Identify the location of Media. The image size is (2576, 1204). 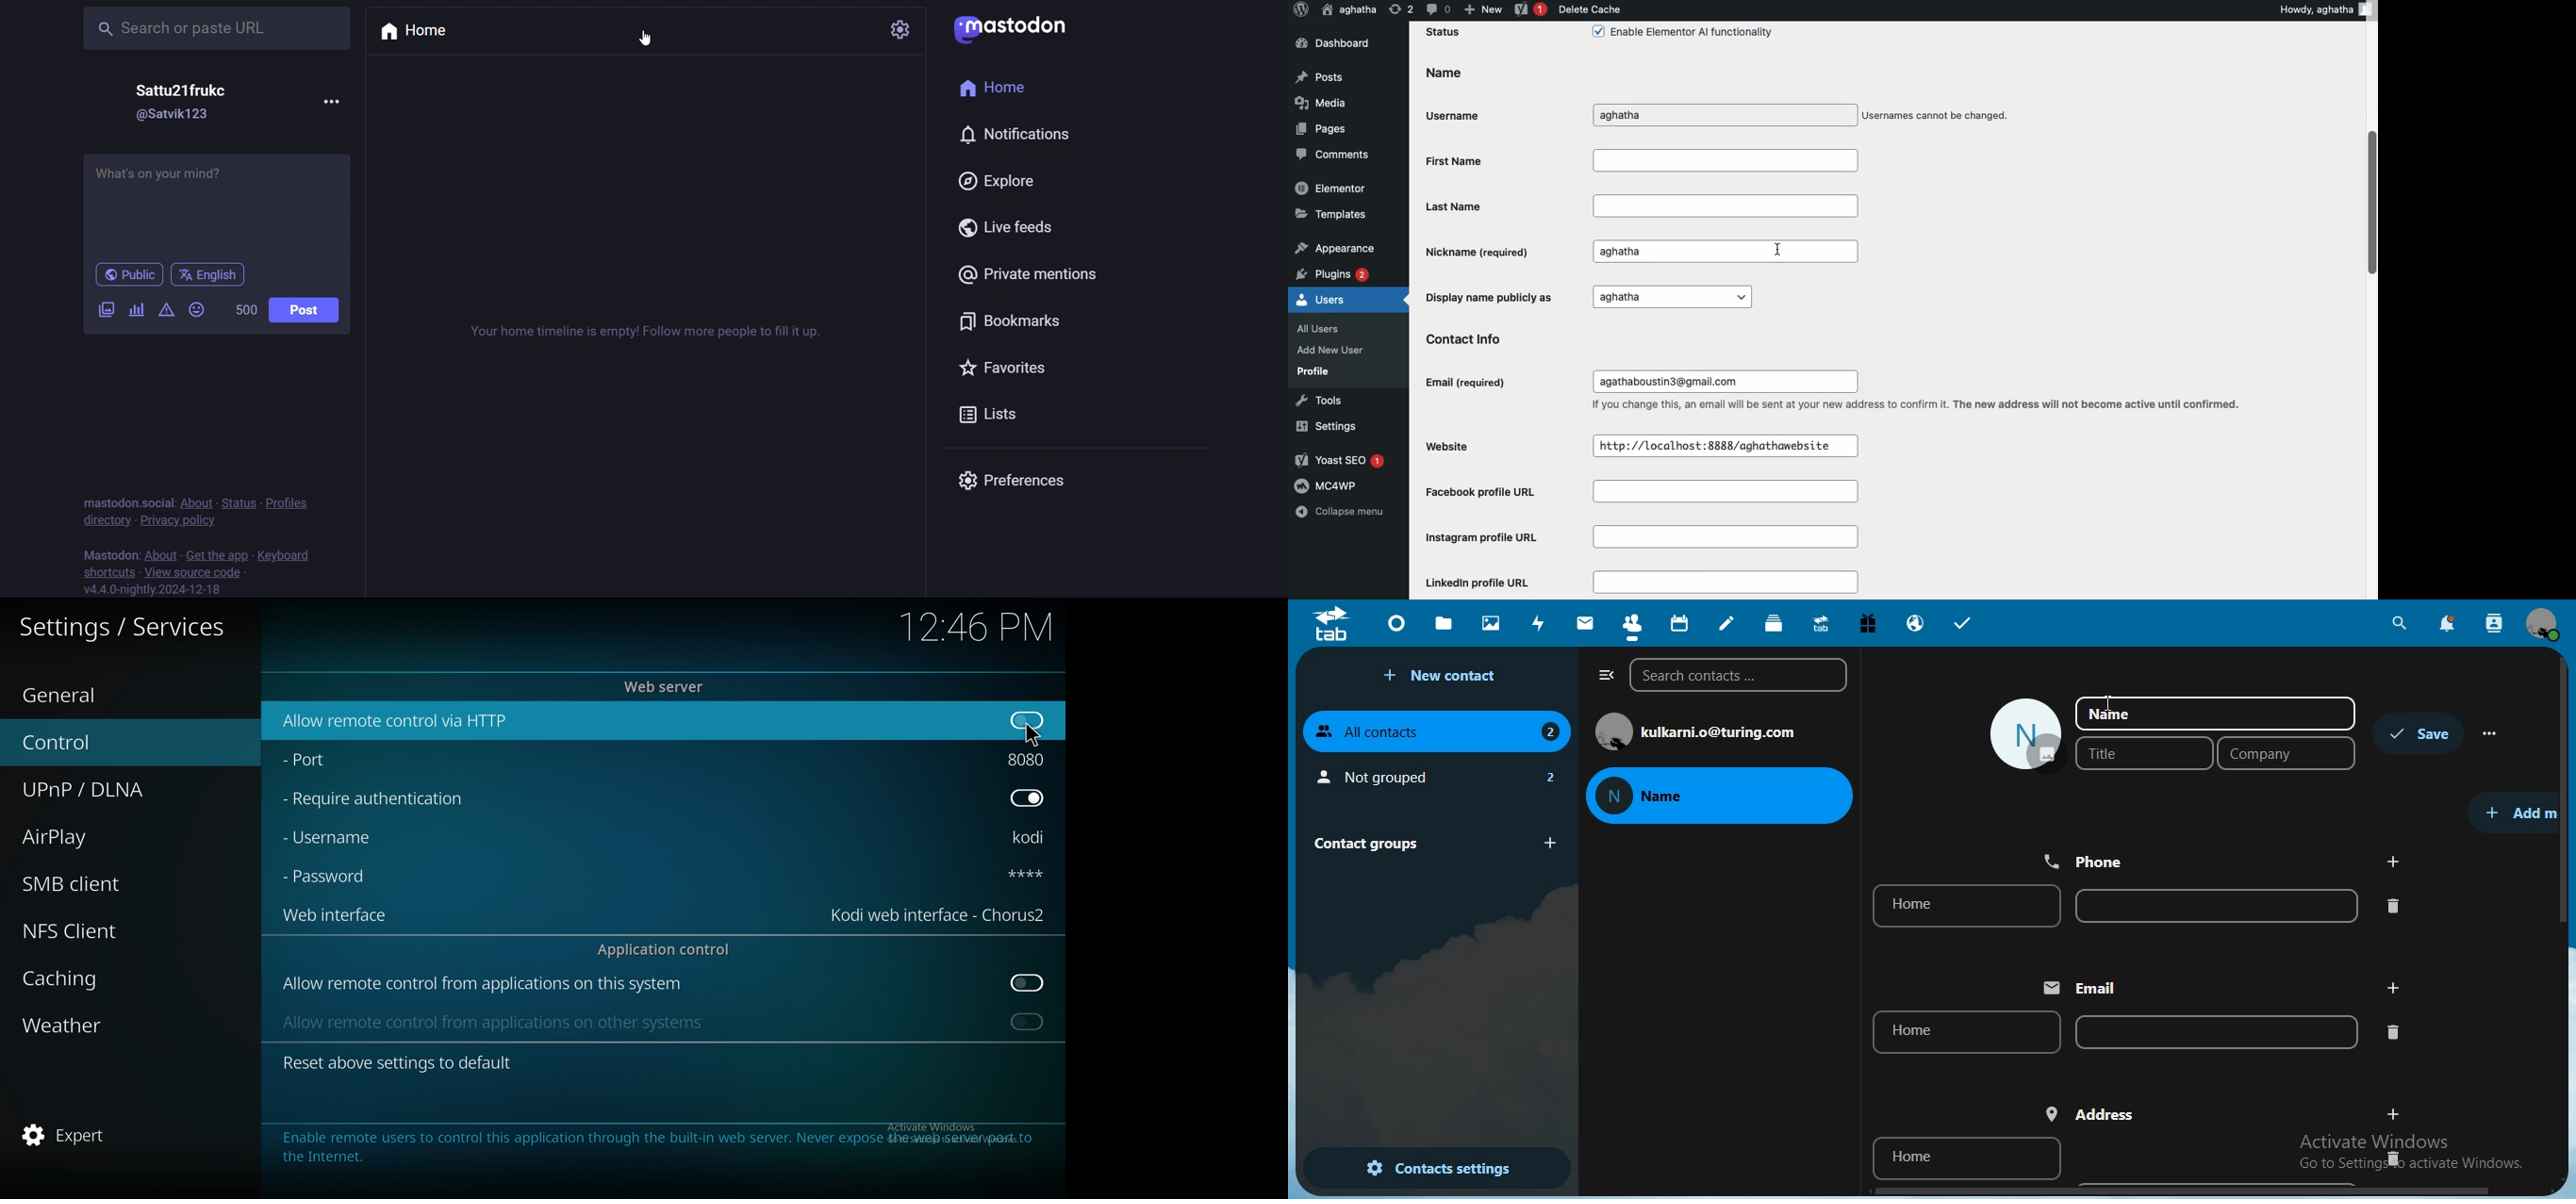
(1319, 102).